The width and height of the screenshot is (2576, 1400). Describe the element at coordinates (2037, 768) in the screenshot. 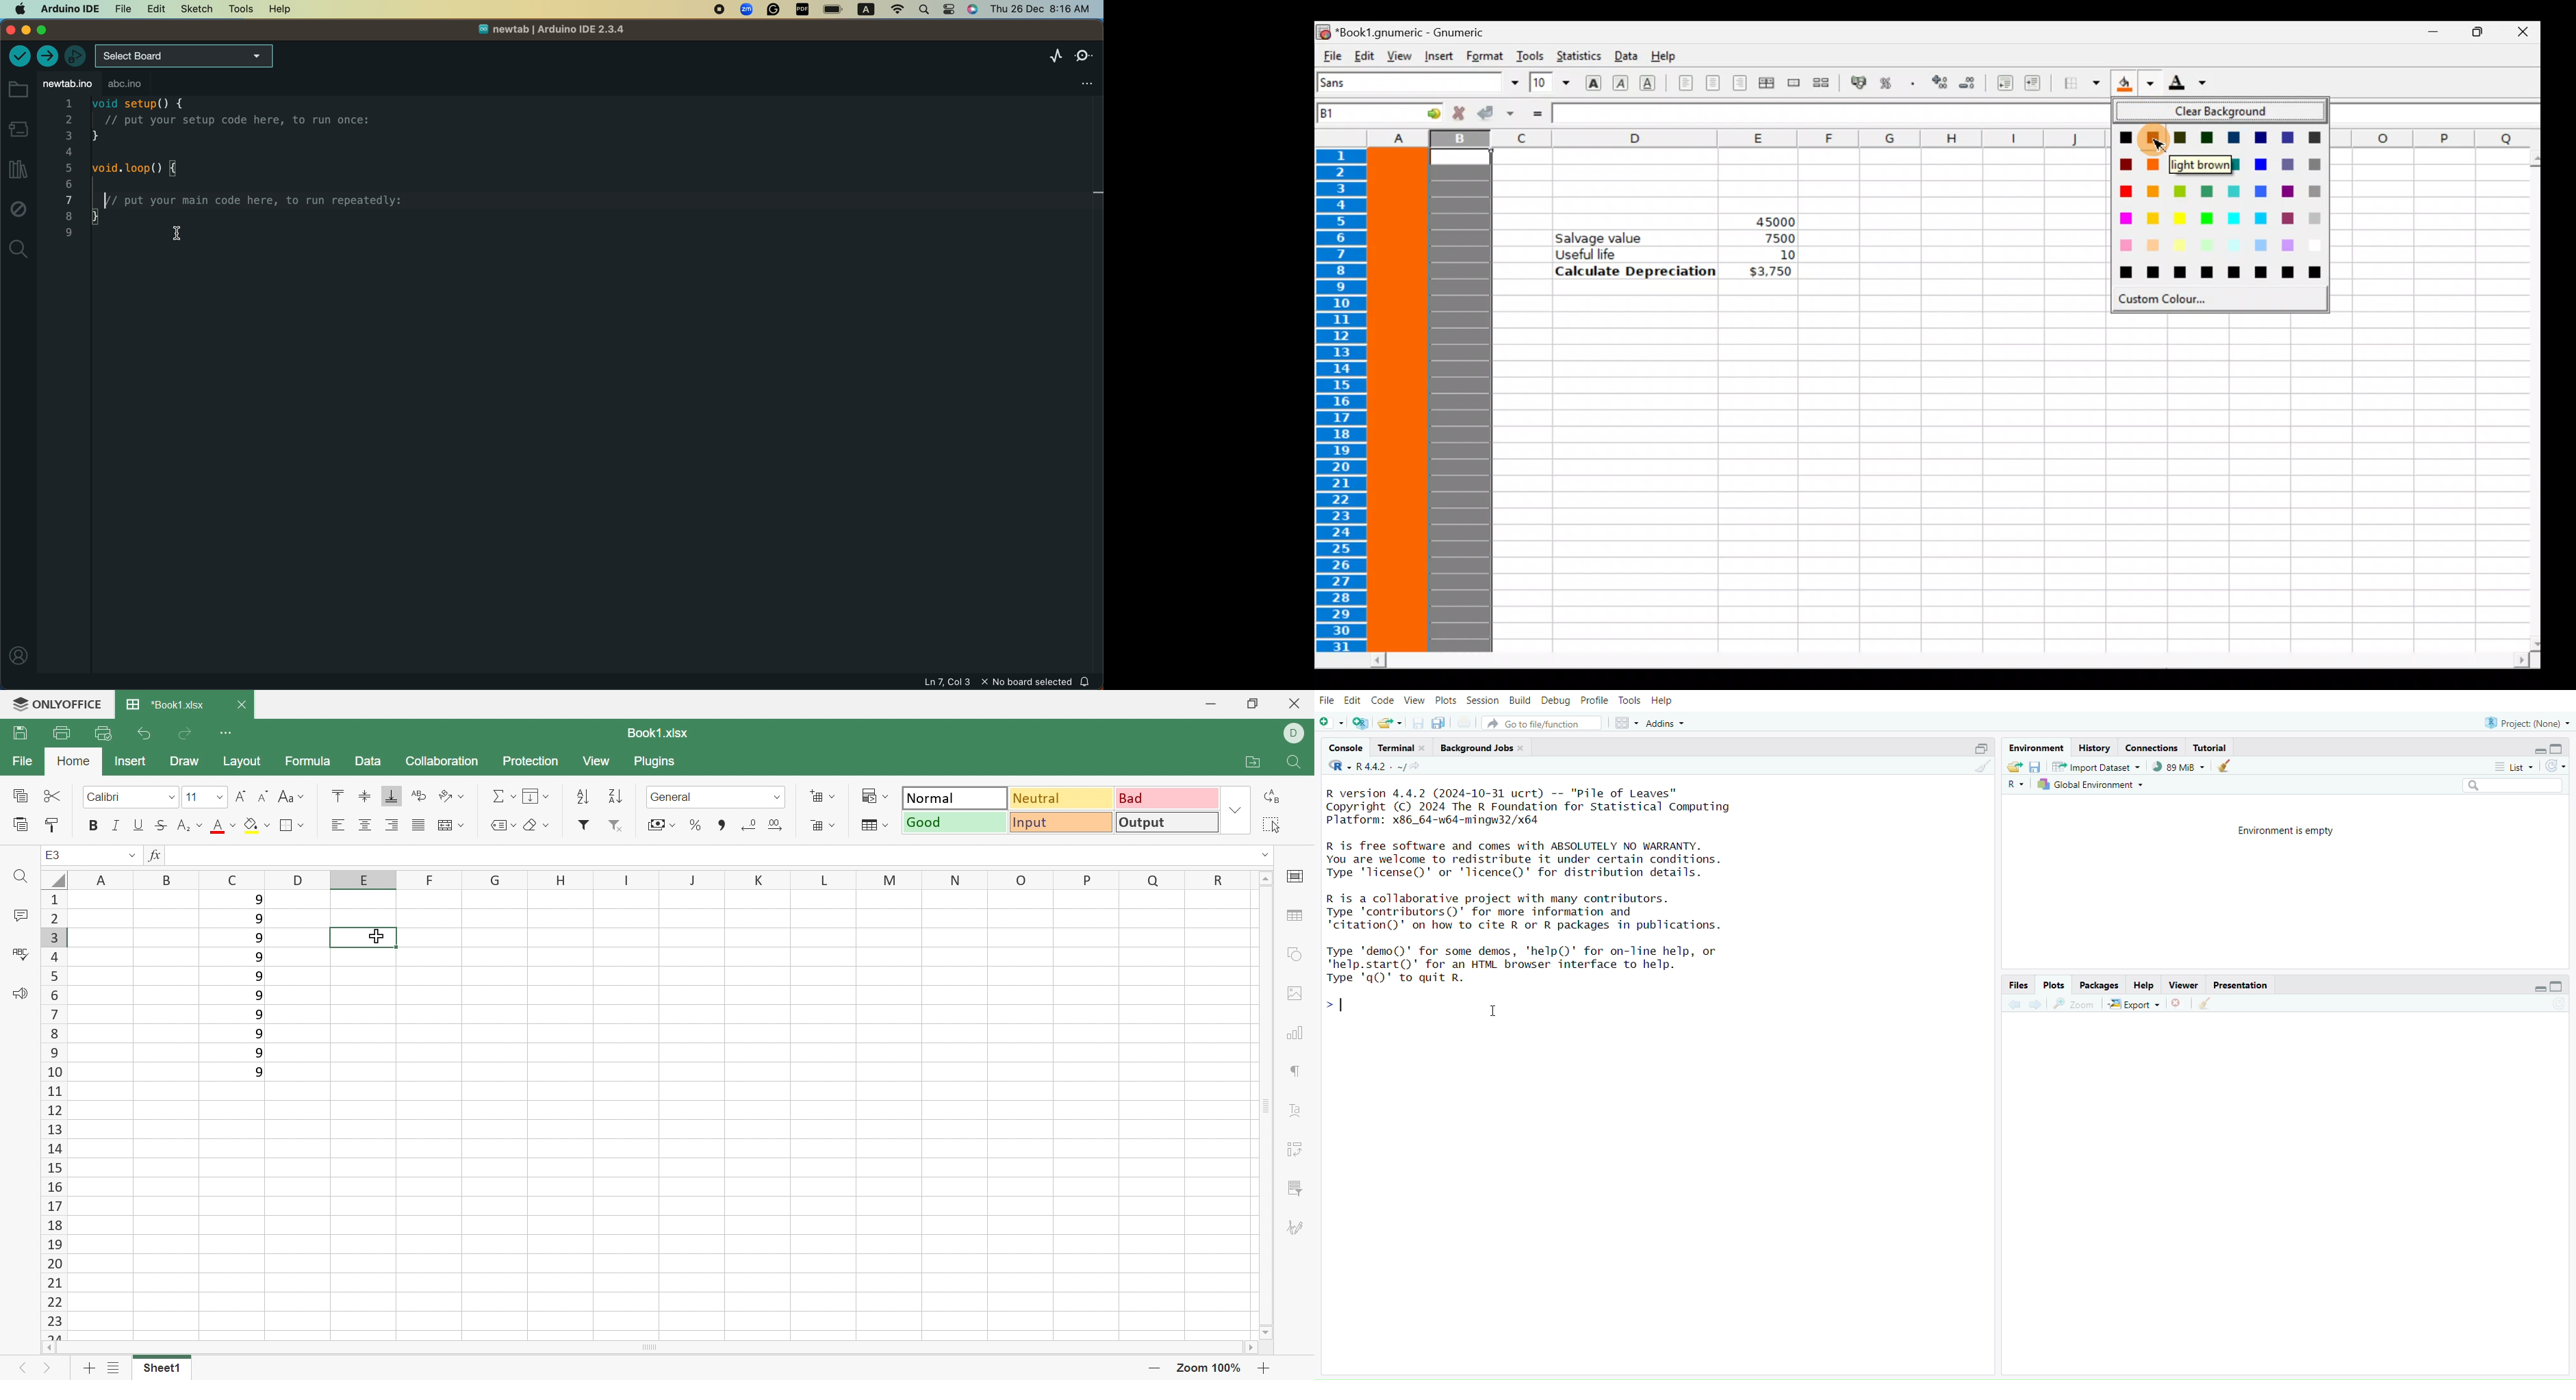

I see `Save workspace as` at that location.